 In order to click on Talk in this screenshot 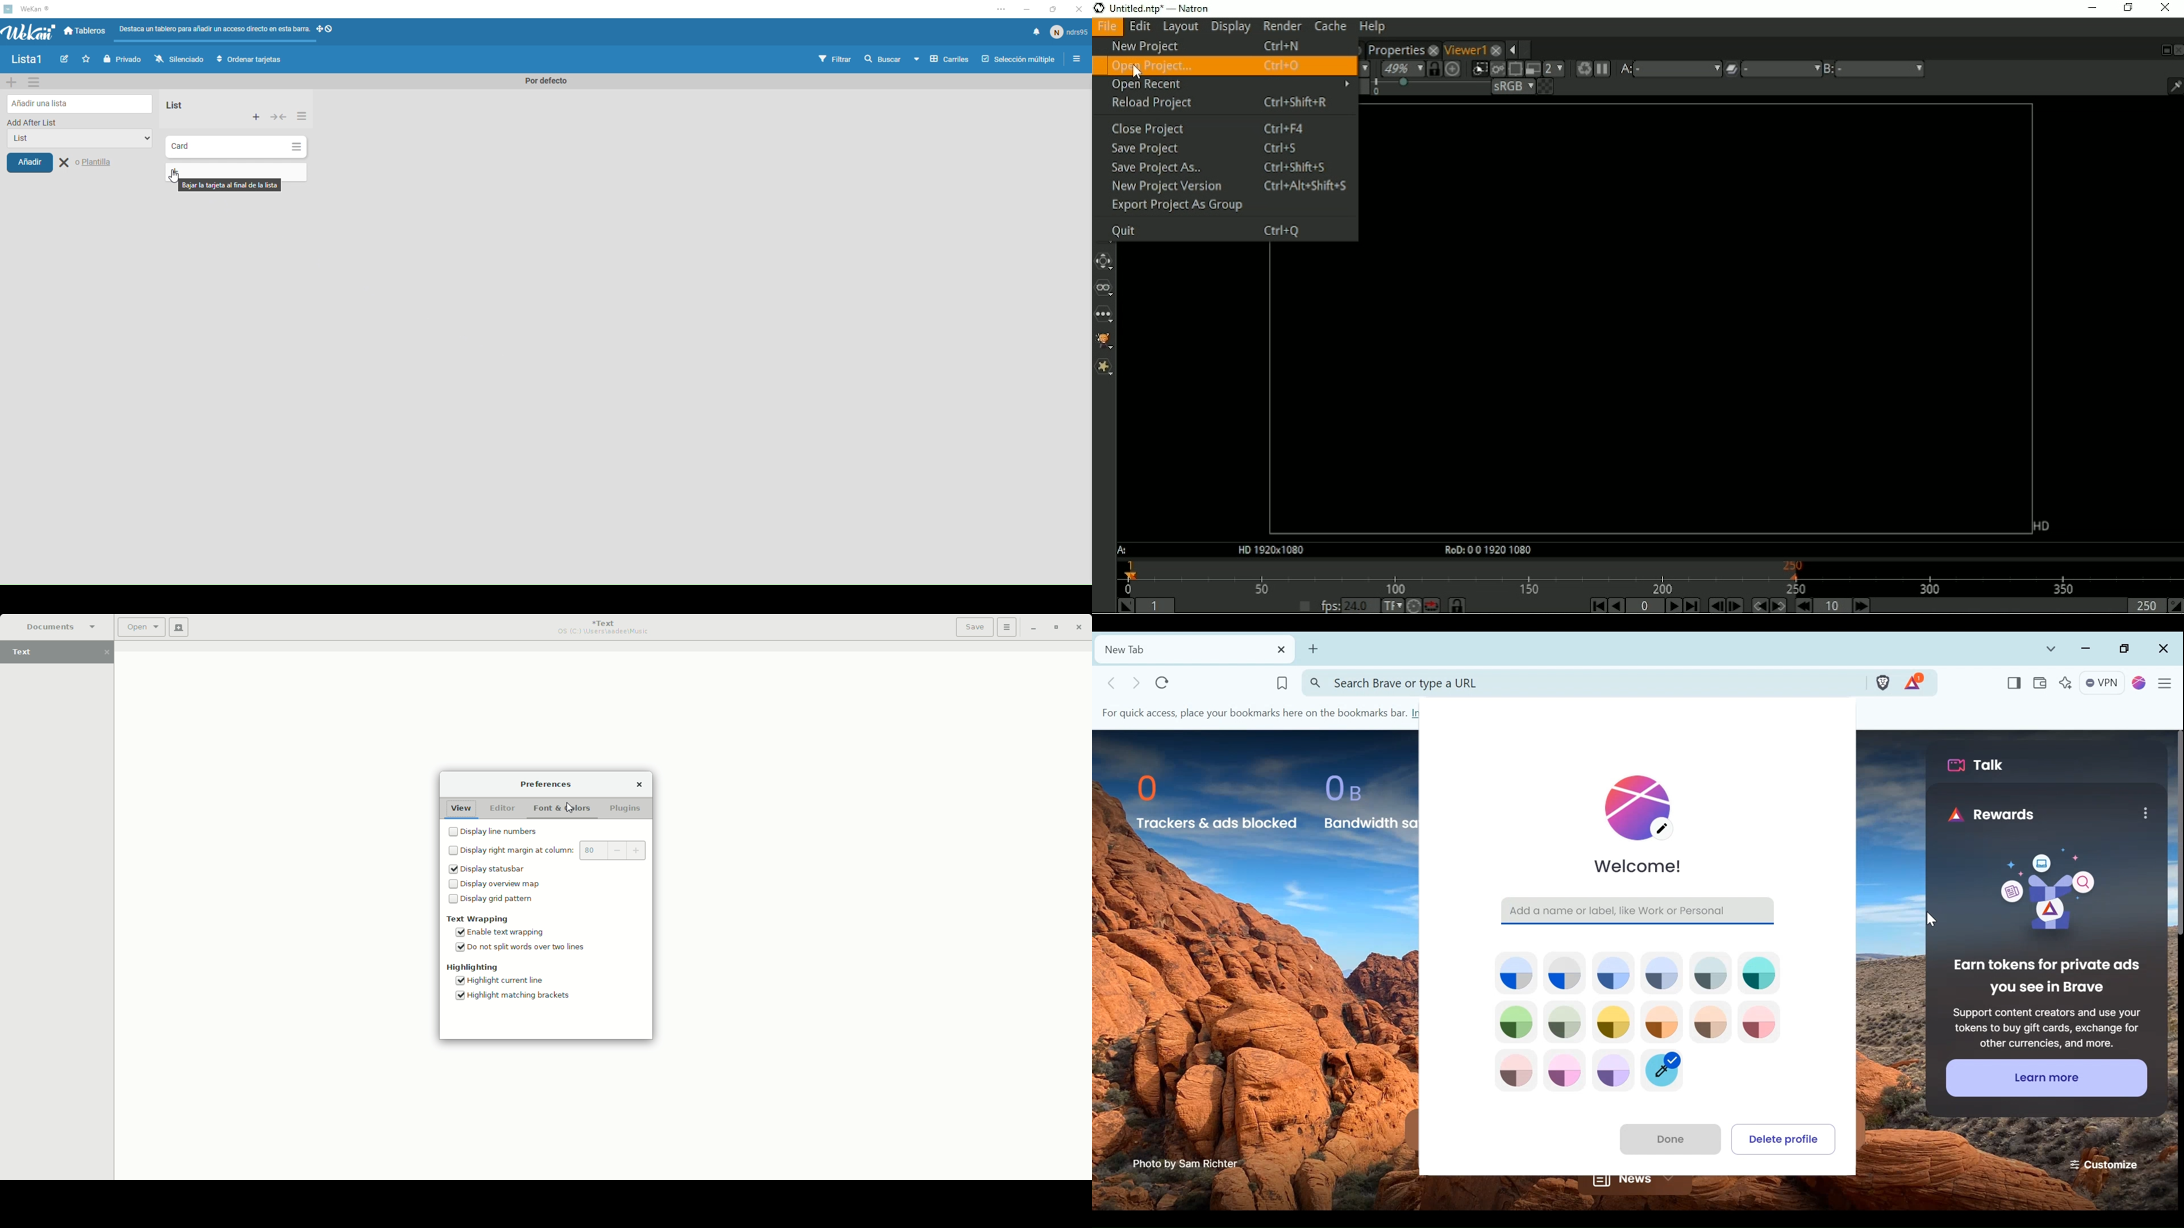, I will do `click(1980, 765)`.